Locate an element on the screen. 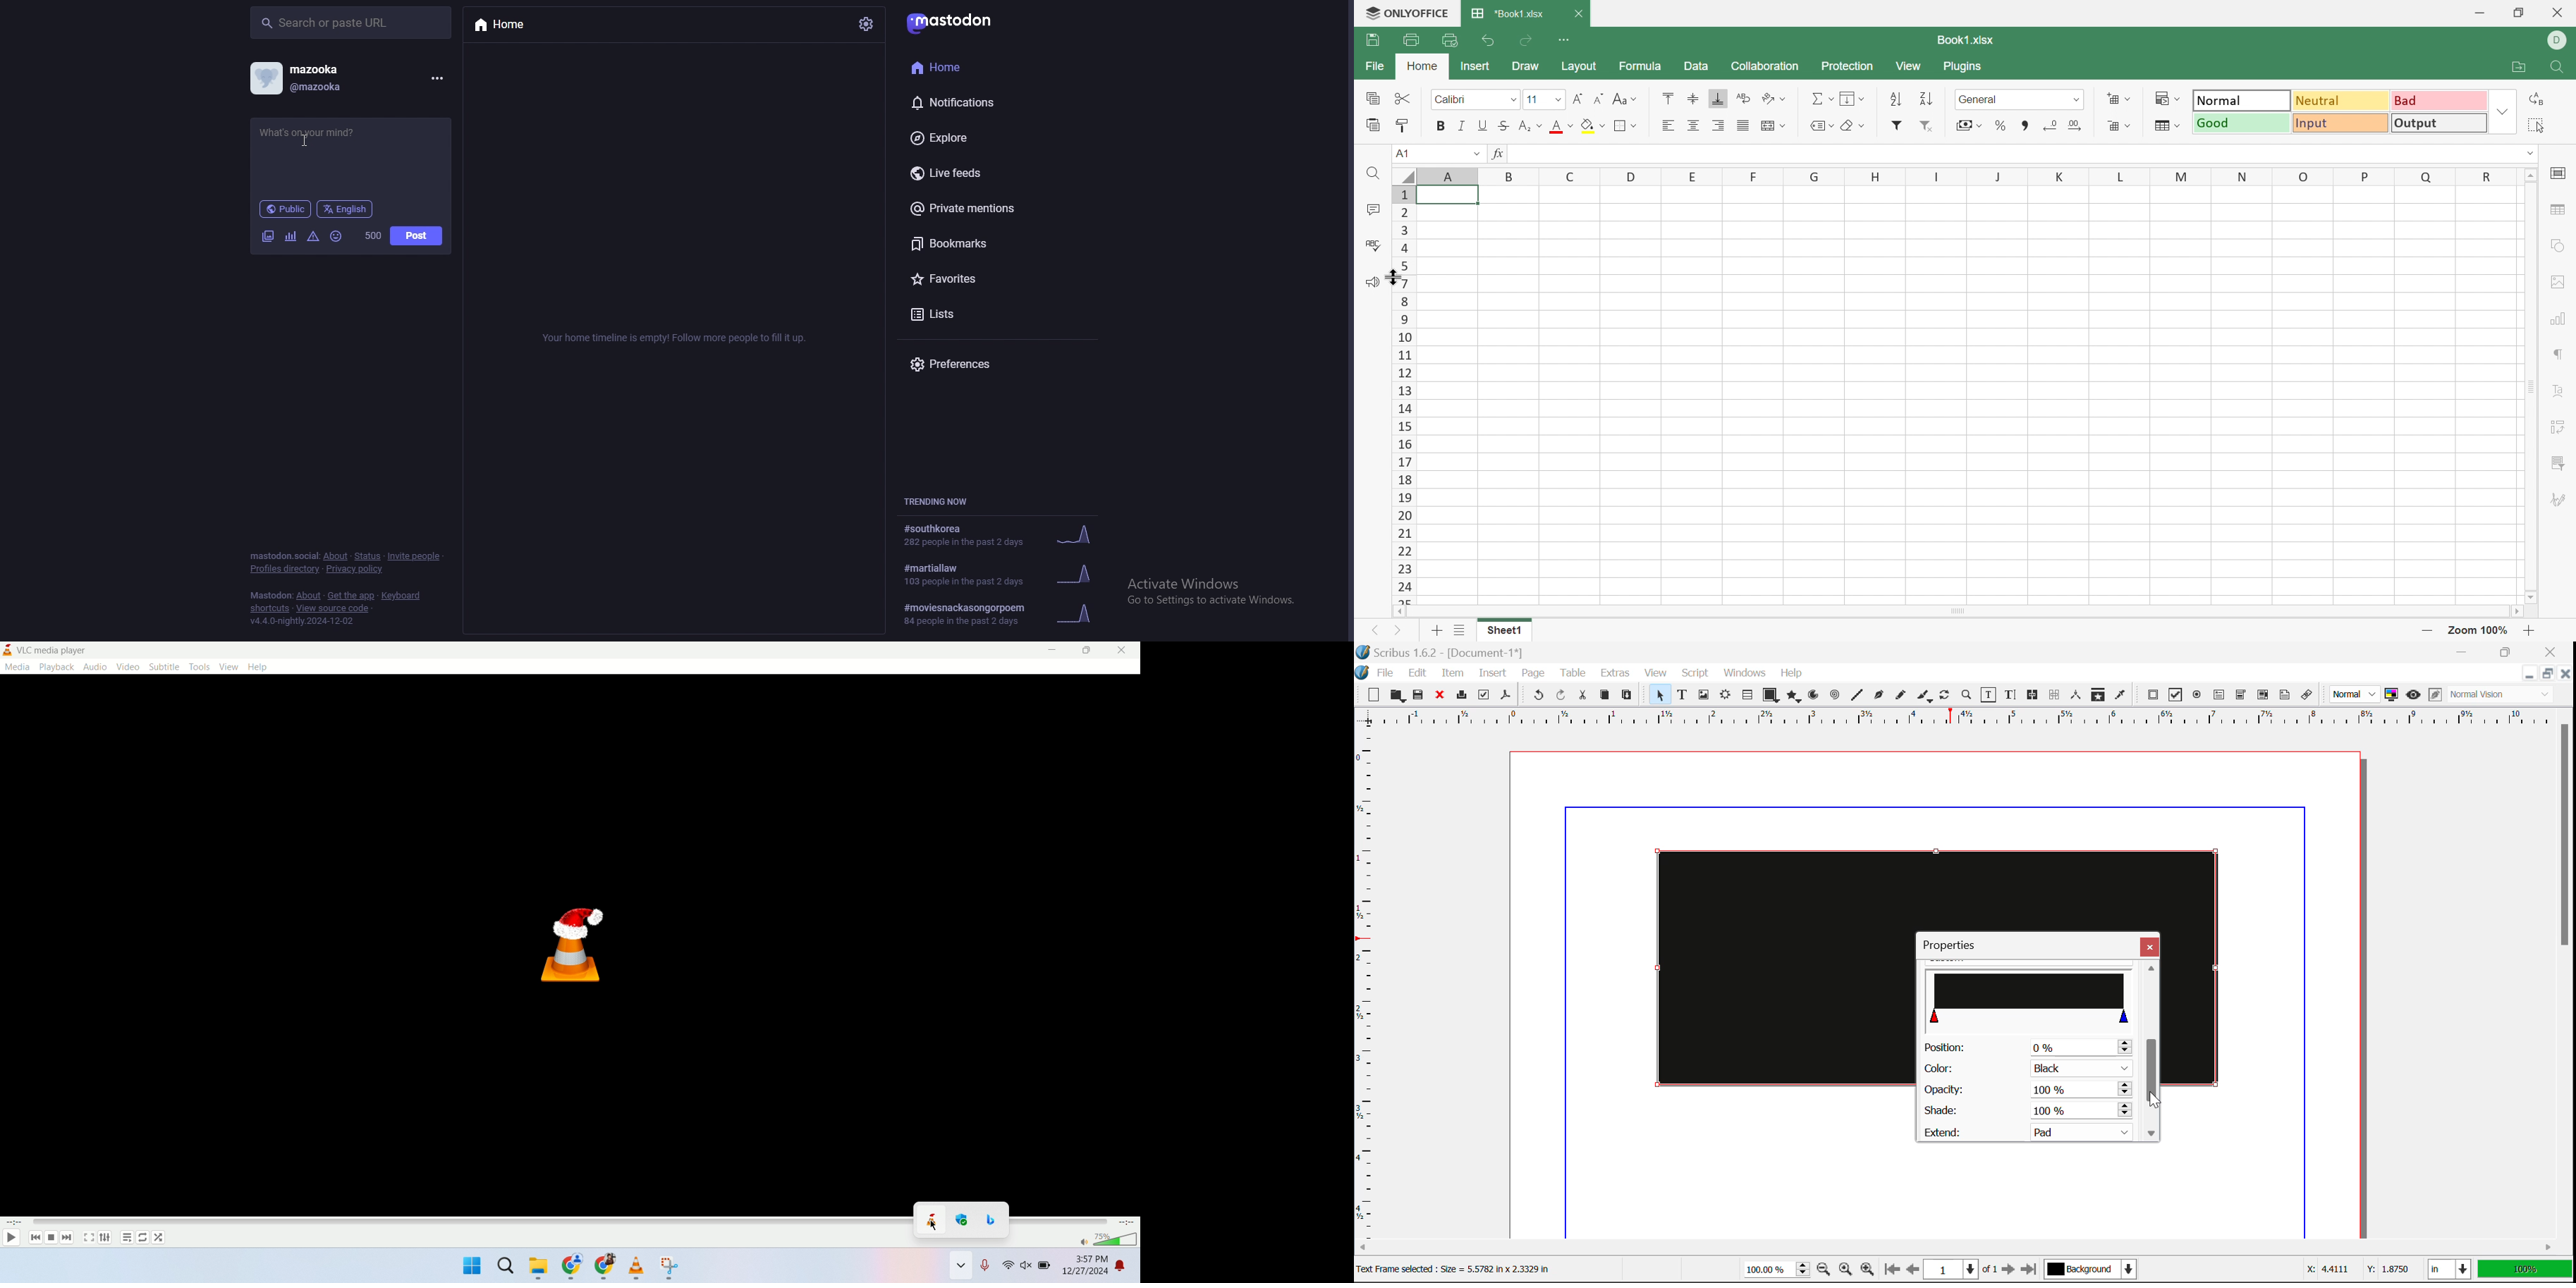  Format as table template is located at coordinates (2166, 124).